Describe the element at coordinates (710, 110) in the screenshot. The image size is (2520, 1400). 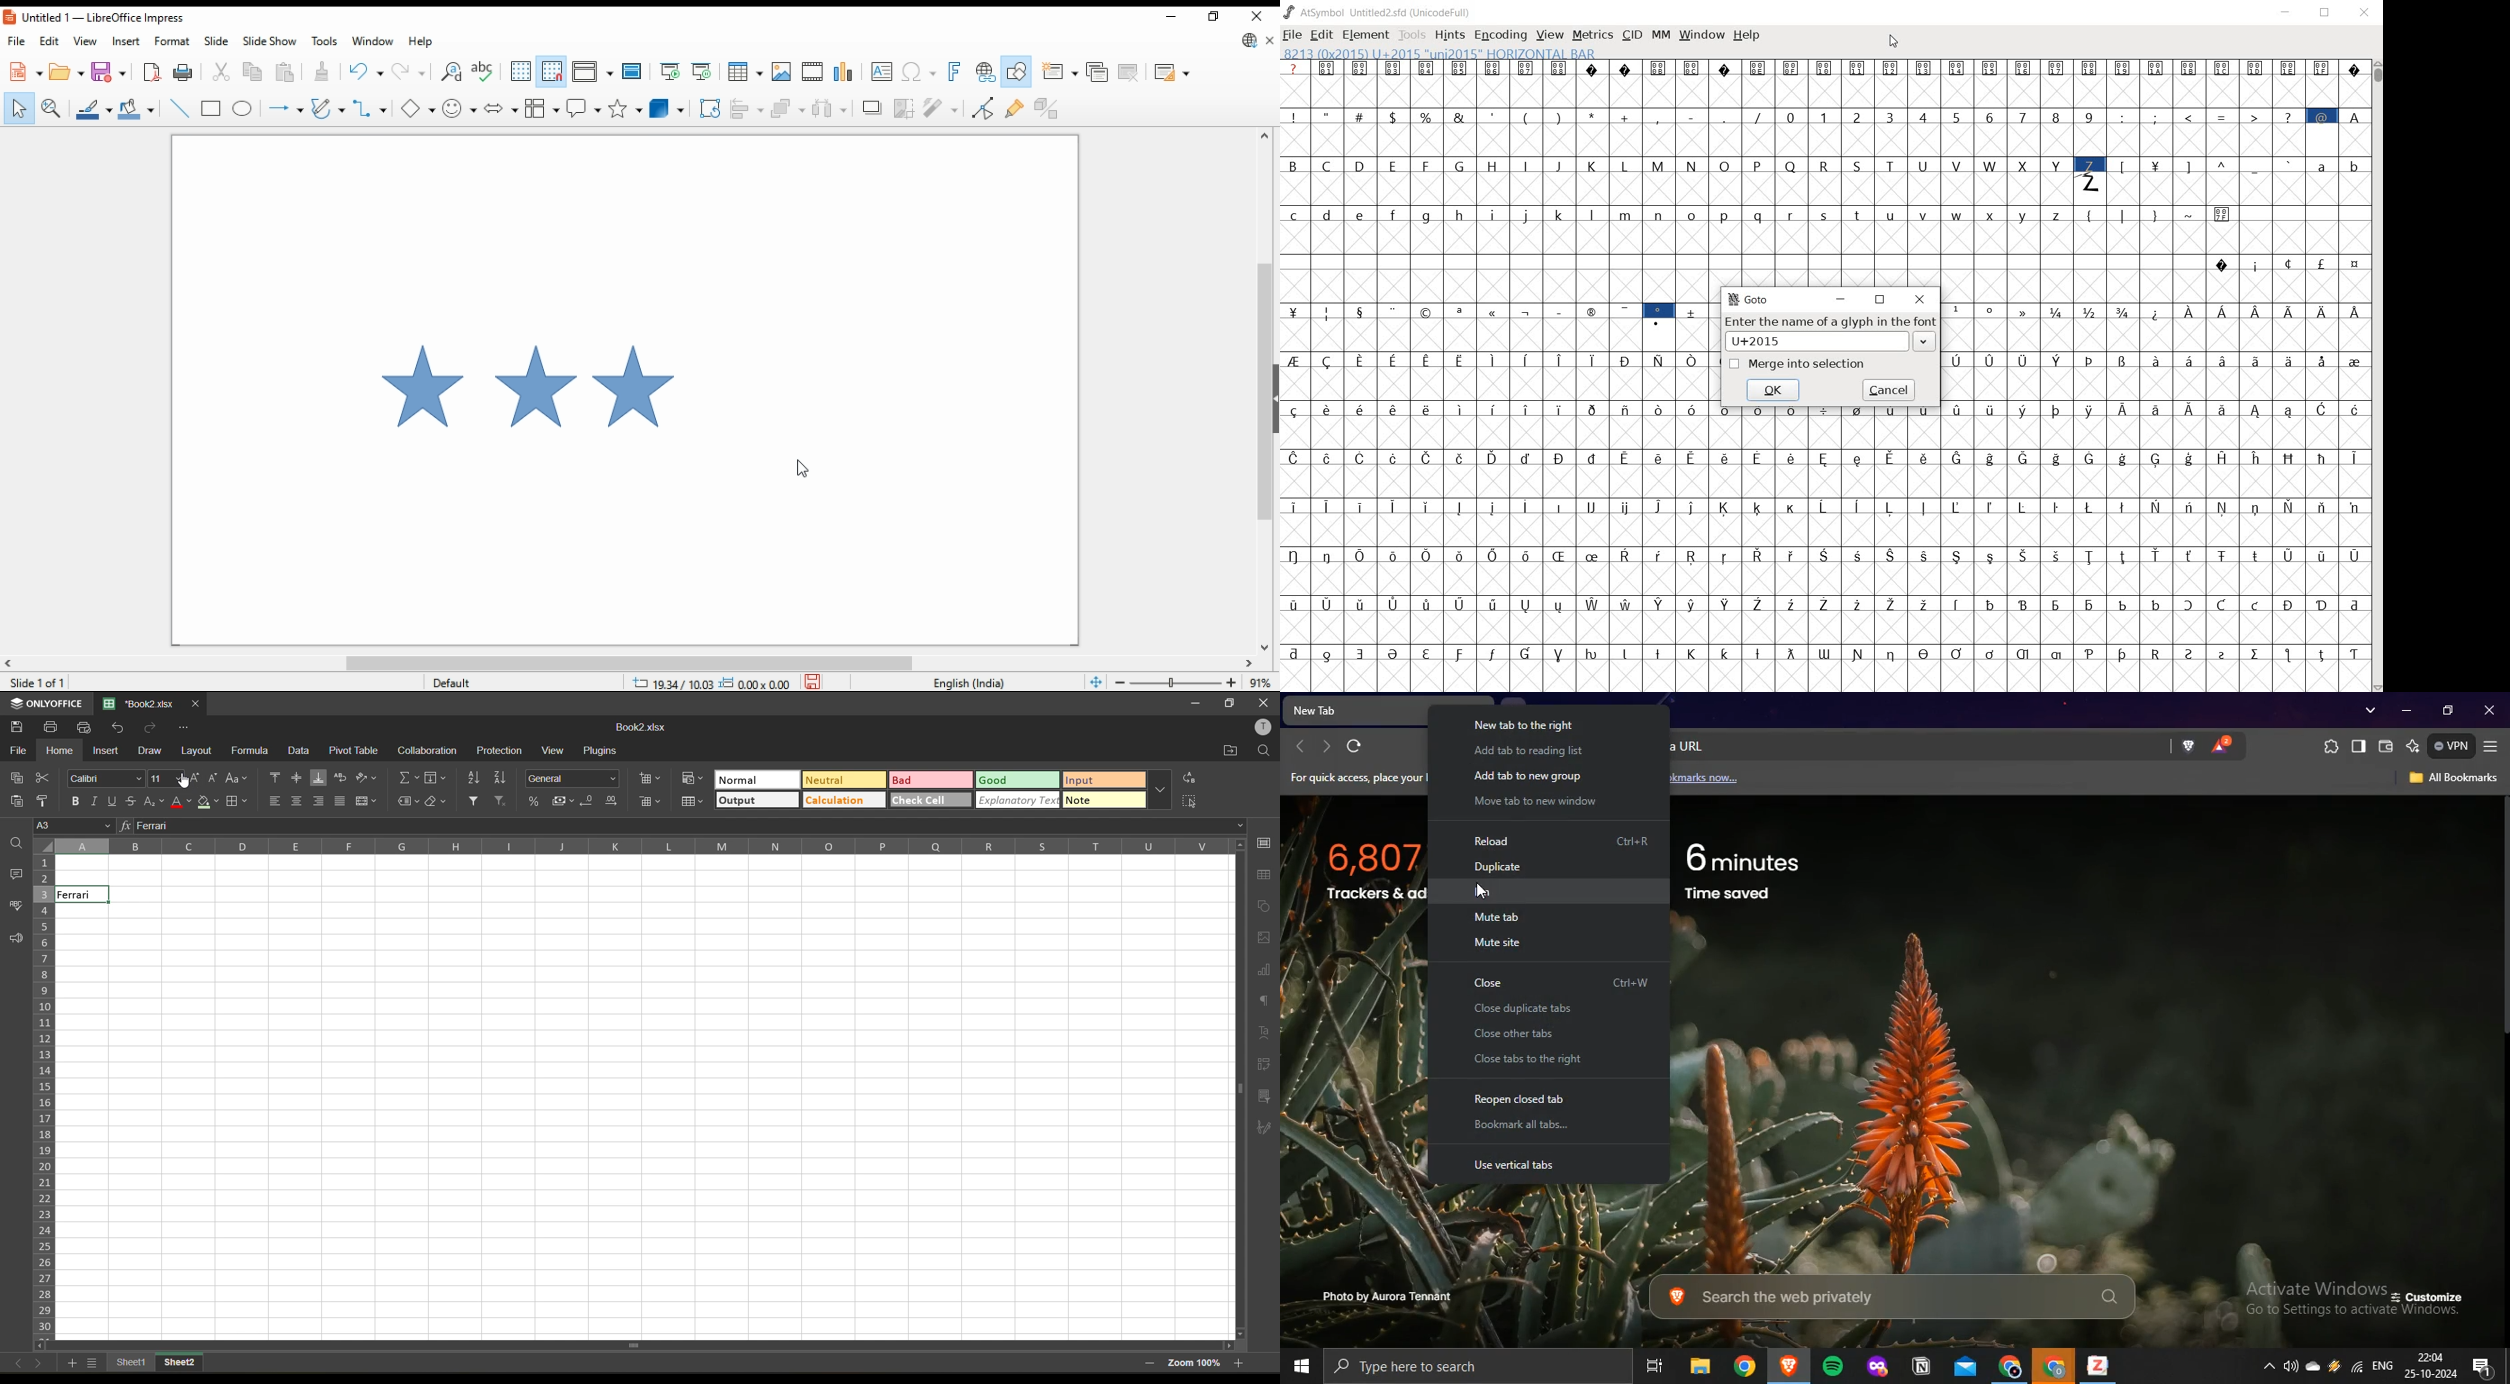
I see `transformations` at that location.